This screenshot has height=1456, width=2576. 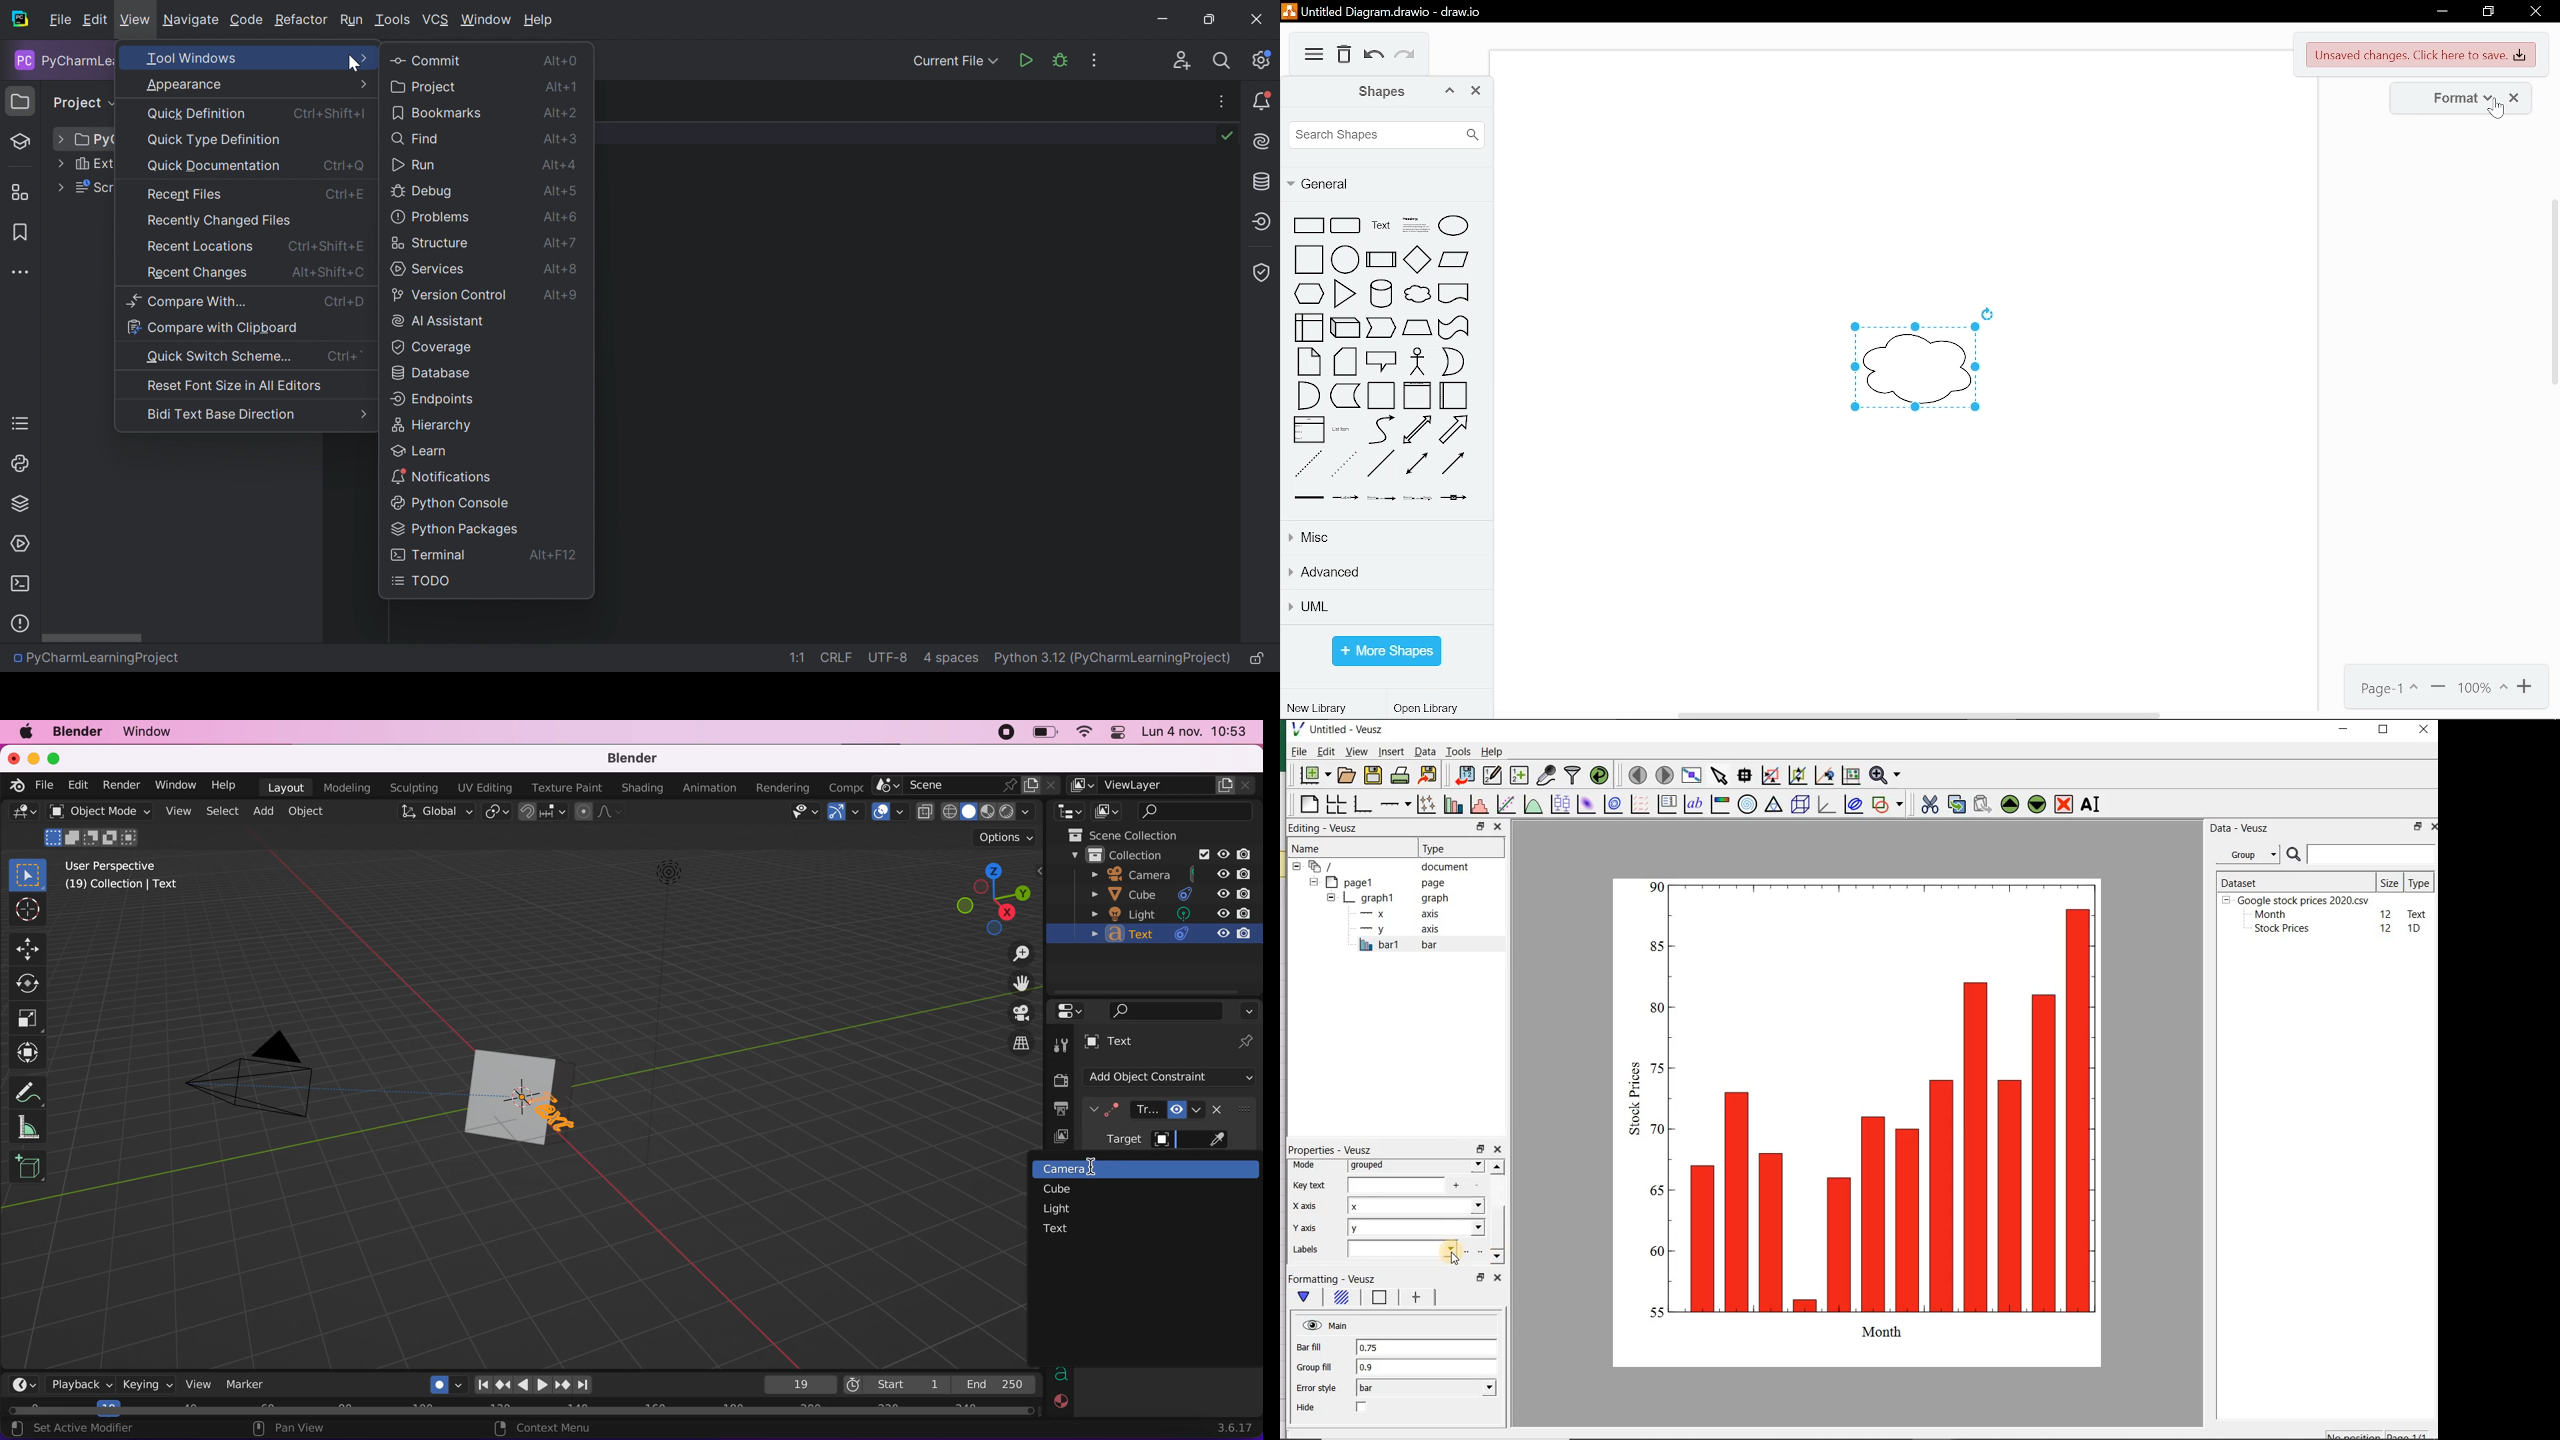 What do you see at coordinates (1314, 1367) in the screenshot?
I see `Group fill` at bounding box center [1314, 1367].